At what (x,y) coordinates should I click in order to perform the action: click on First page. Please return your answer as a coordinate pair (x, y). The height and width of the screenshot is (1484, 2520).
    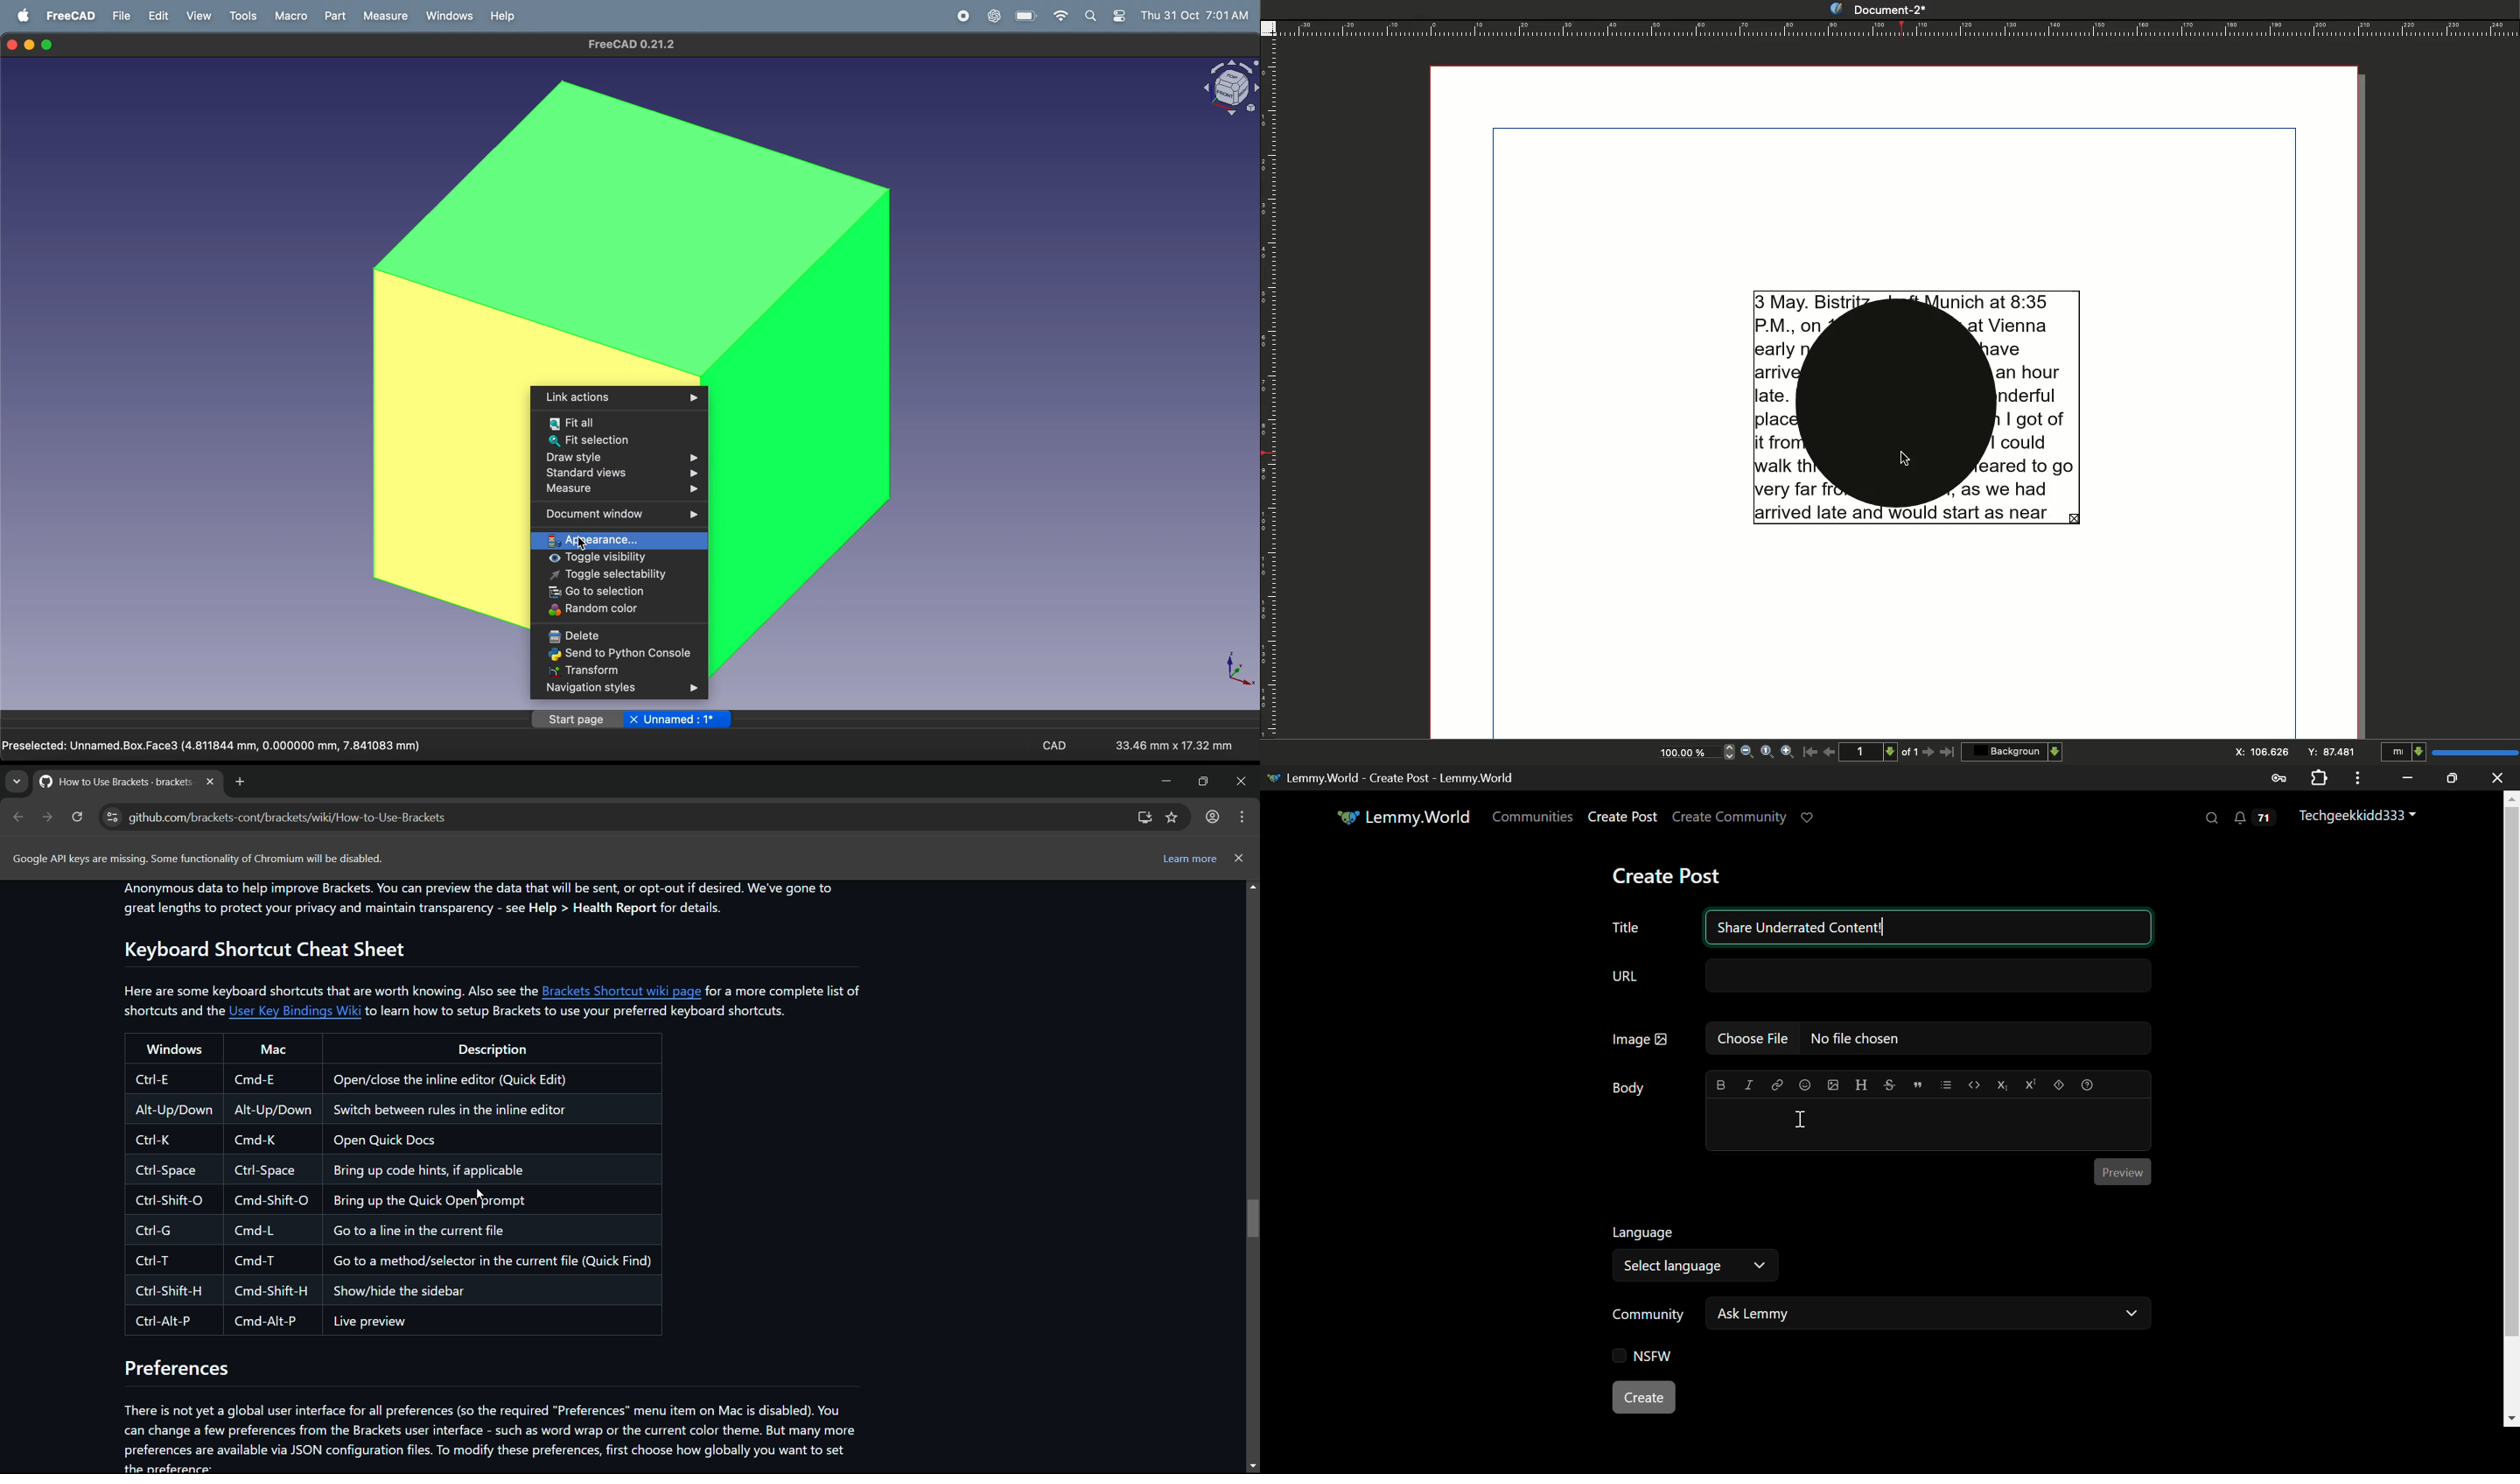
    Looking at the image, I should click on (1809, 755).